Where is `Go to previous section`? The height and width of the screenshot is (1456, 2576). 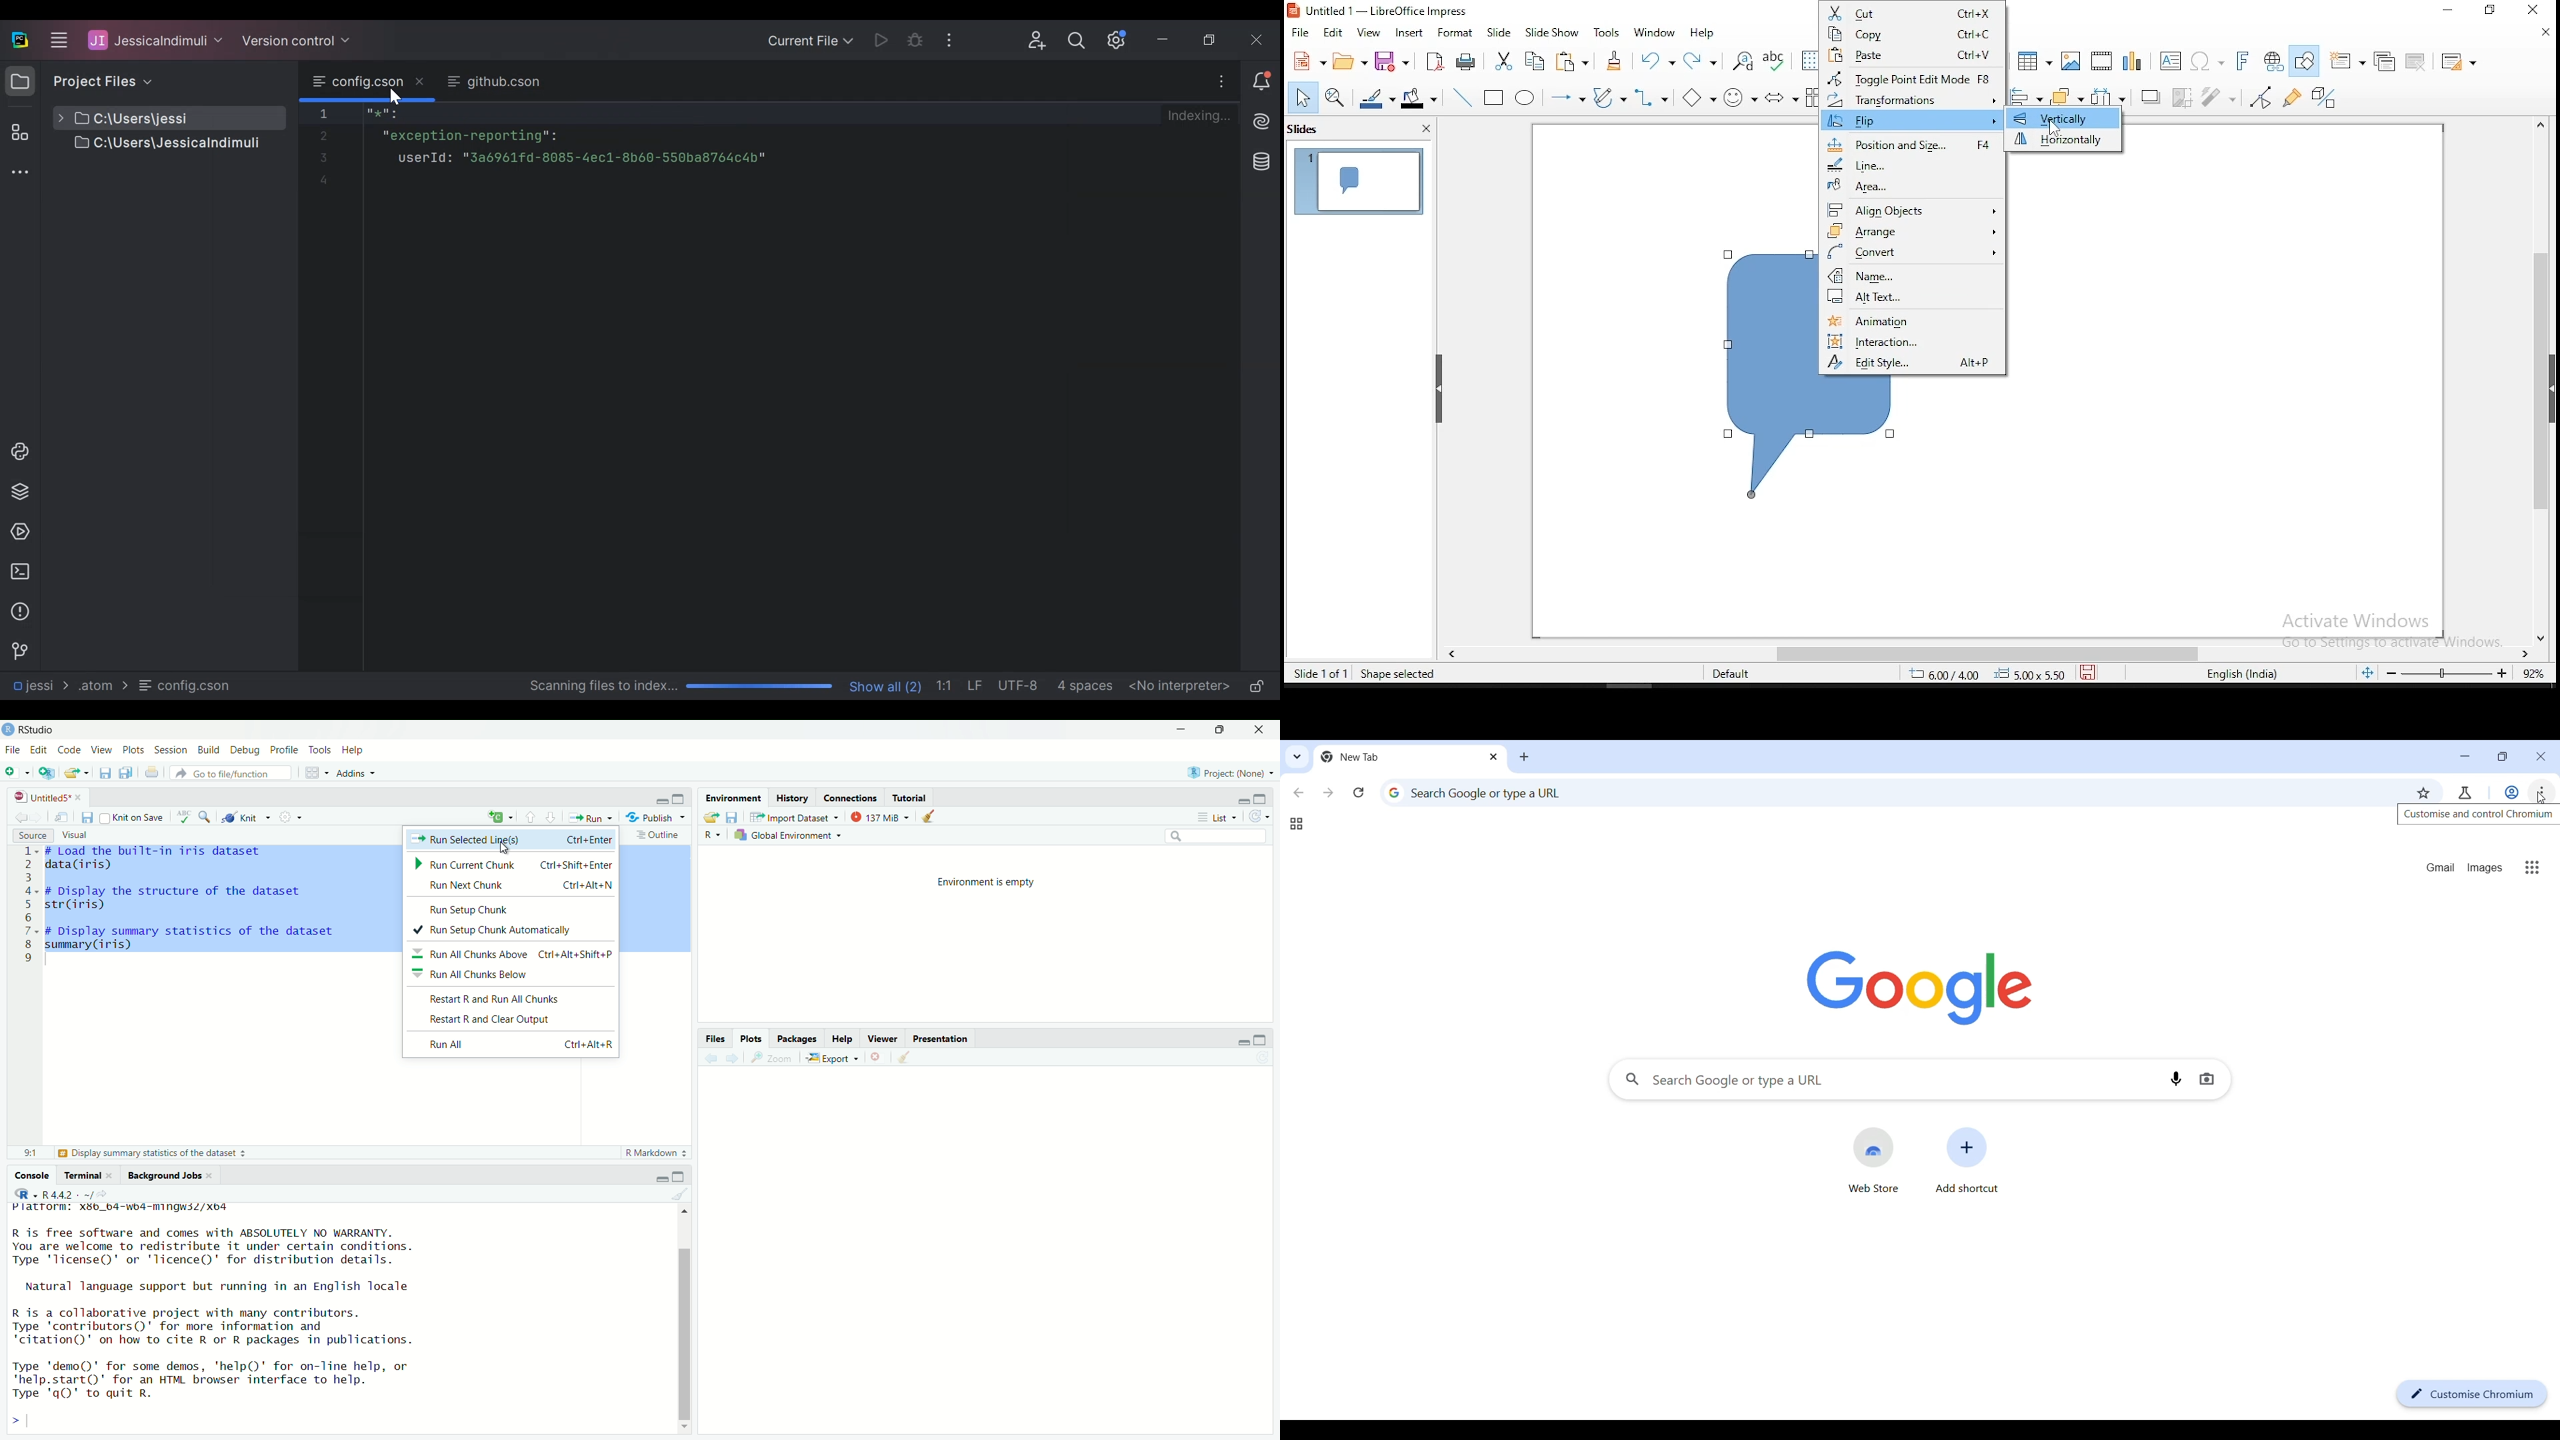
Go to previous section is located at coordinates (531, 817).